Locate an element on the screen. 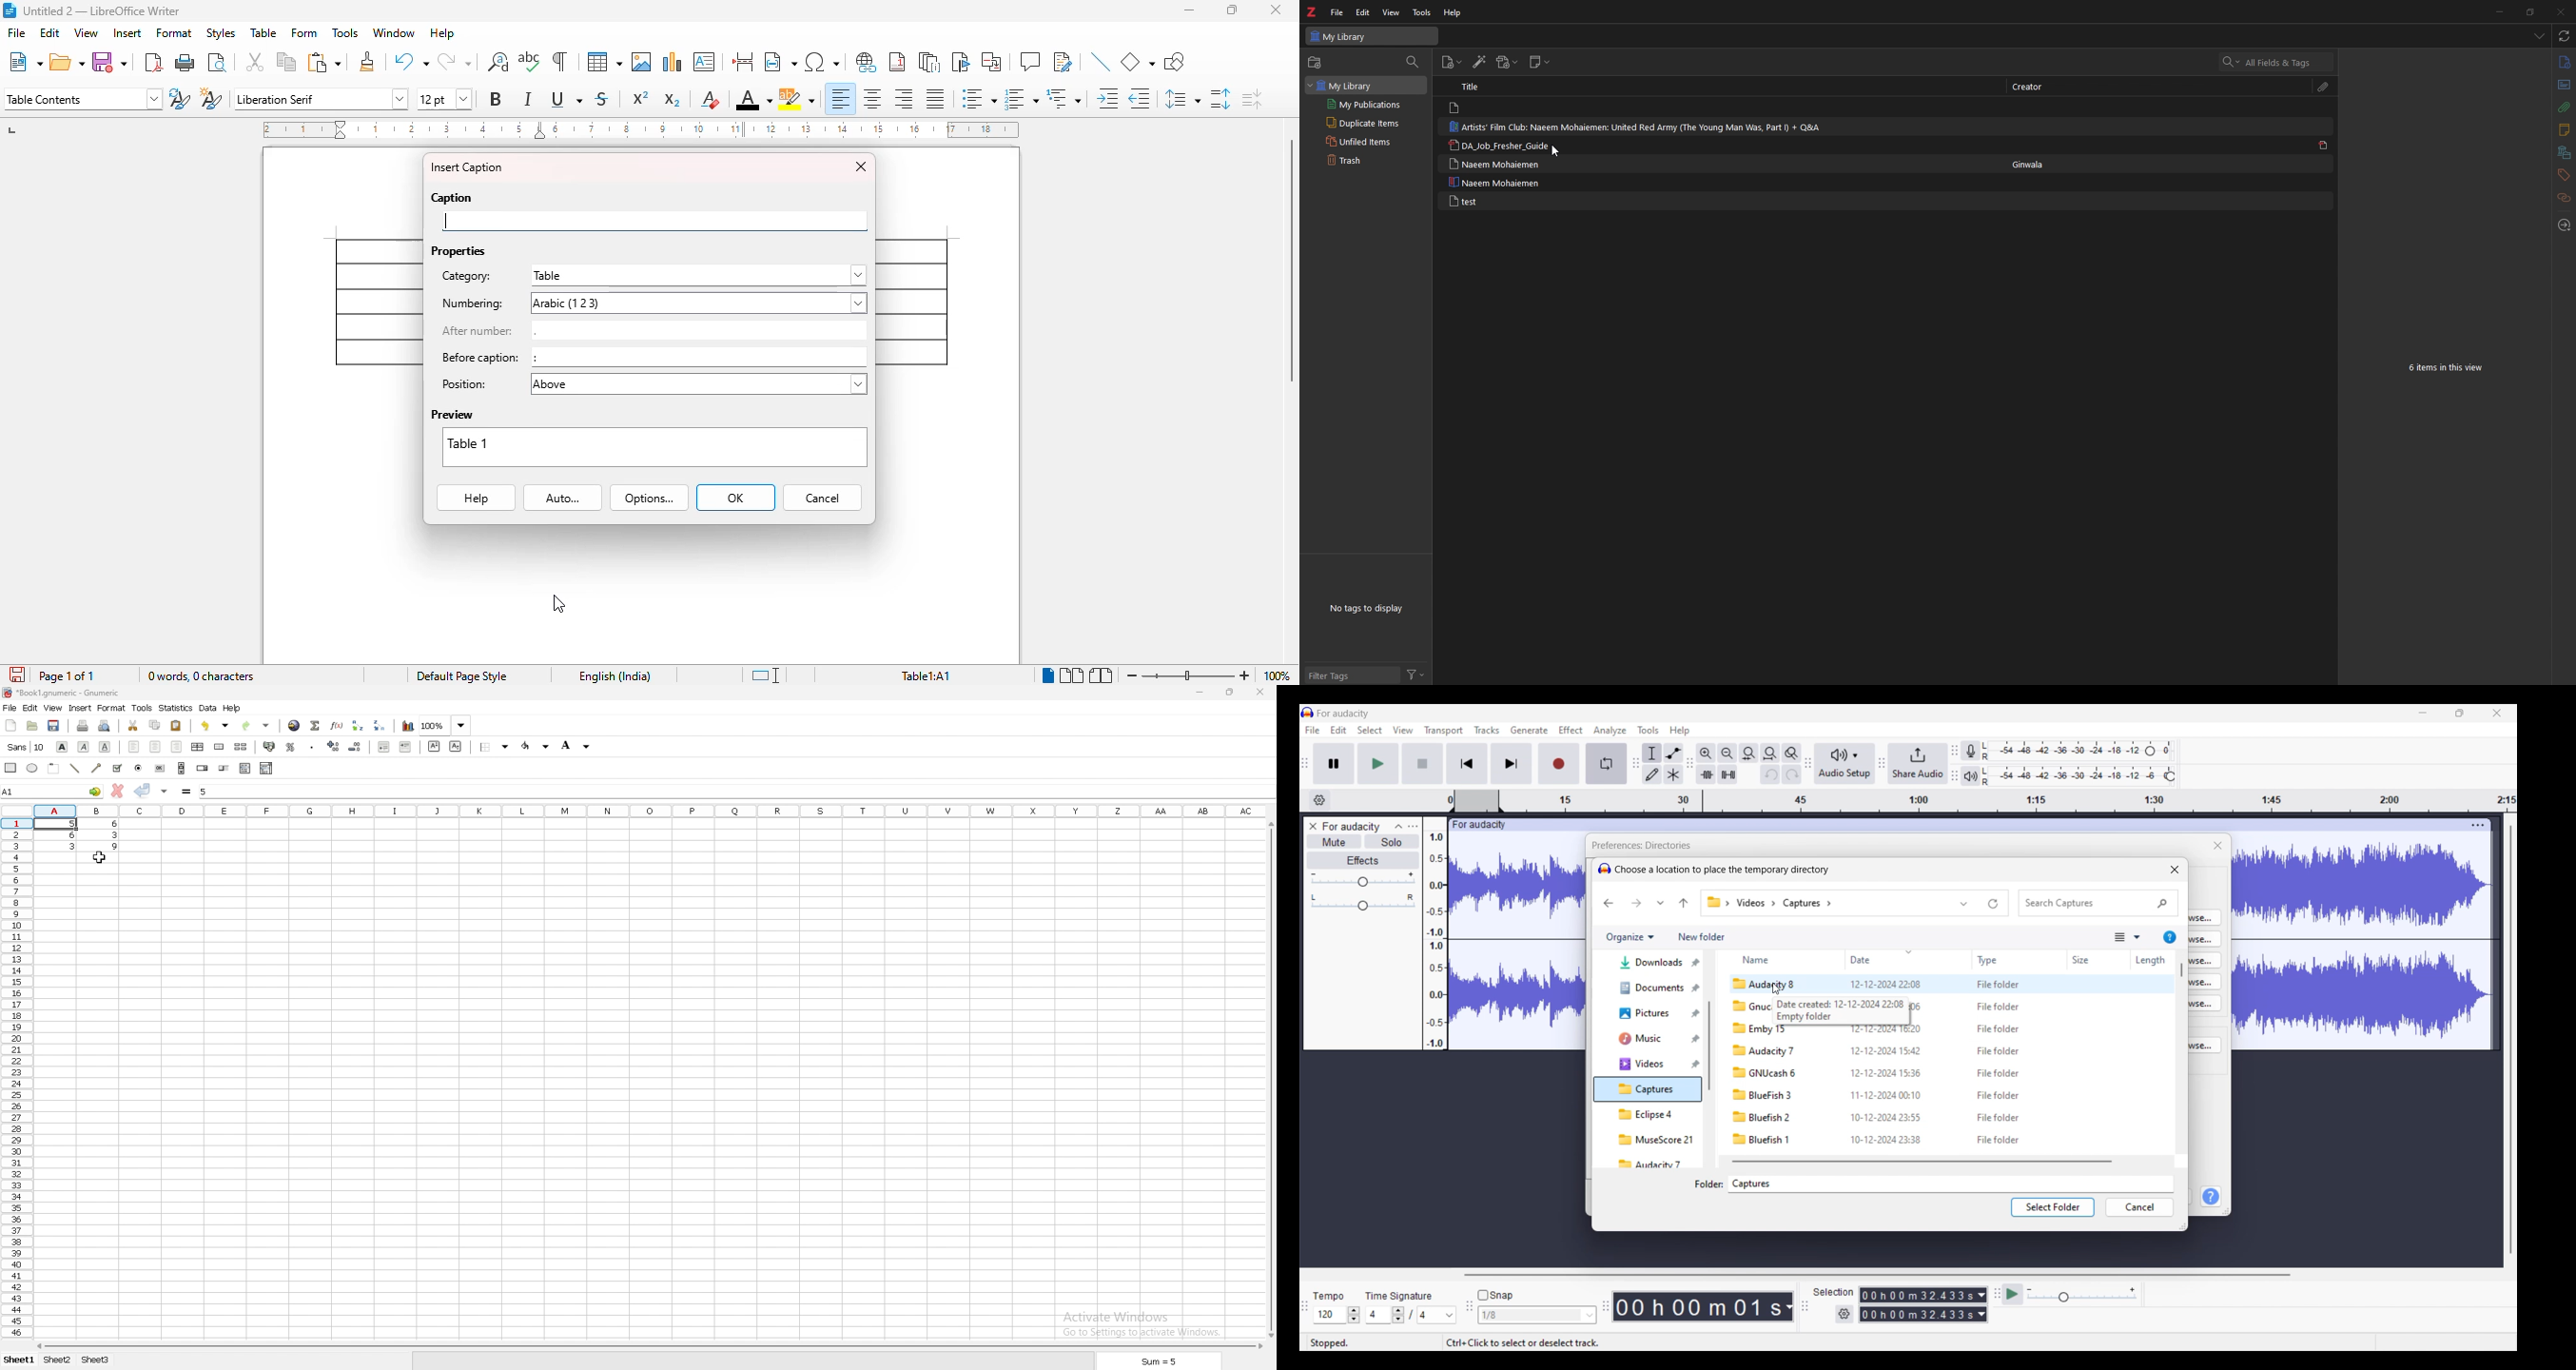  Downloads is located at coordinates (1651, 962).